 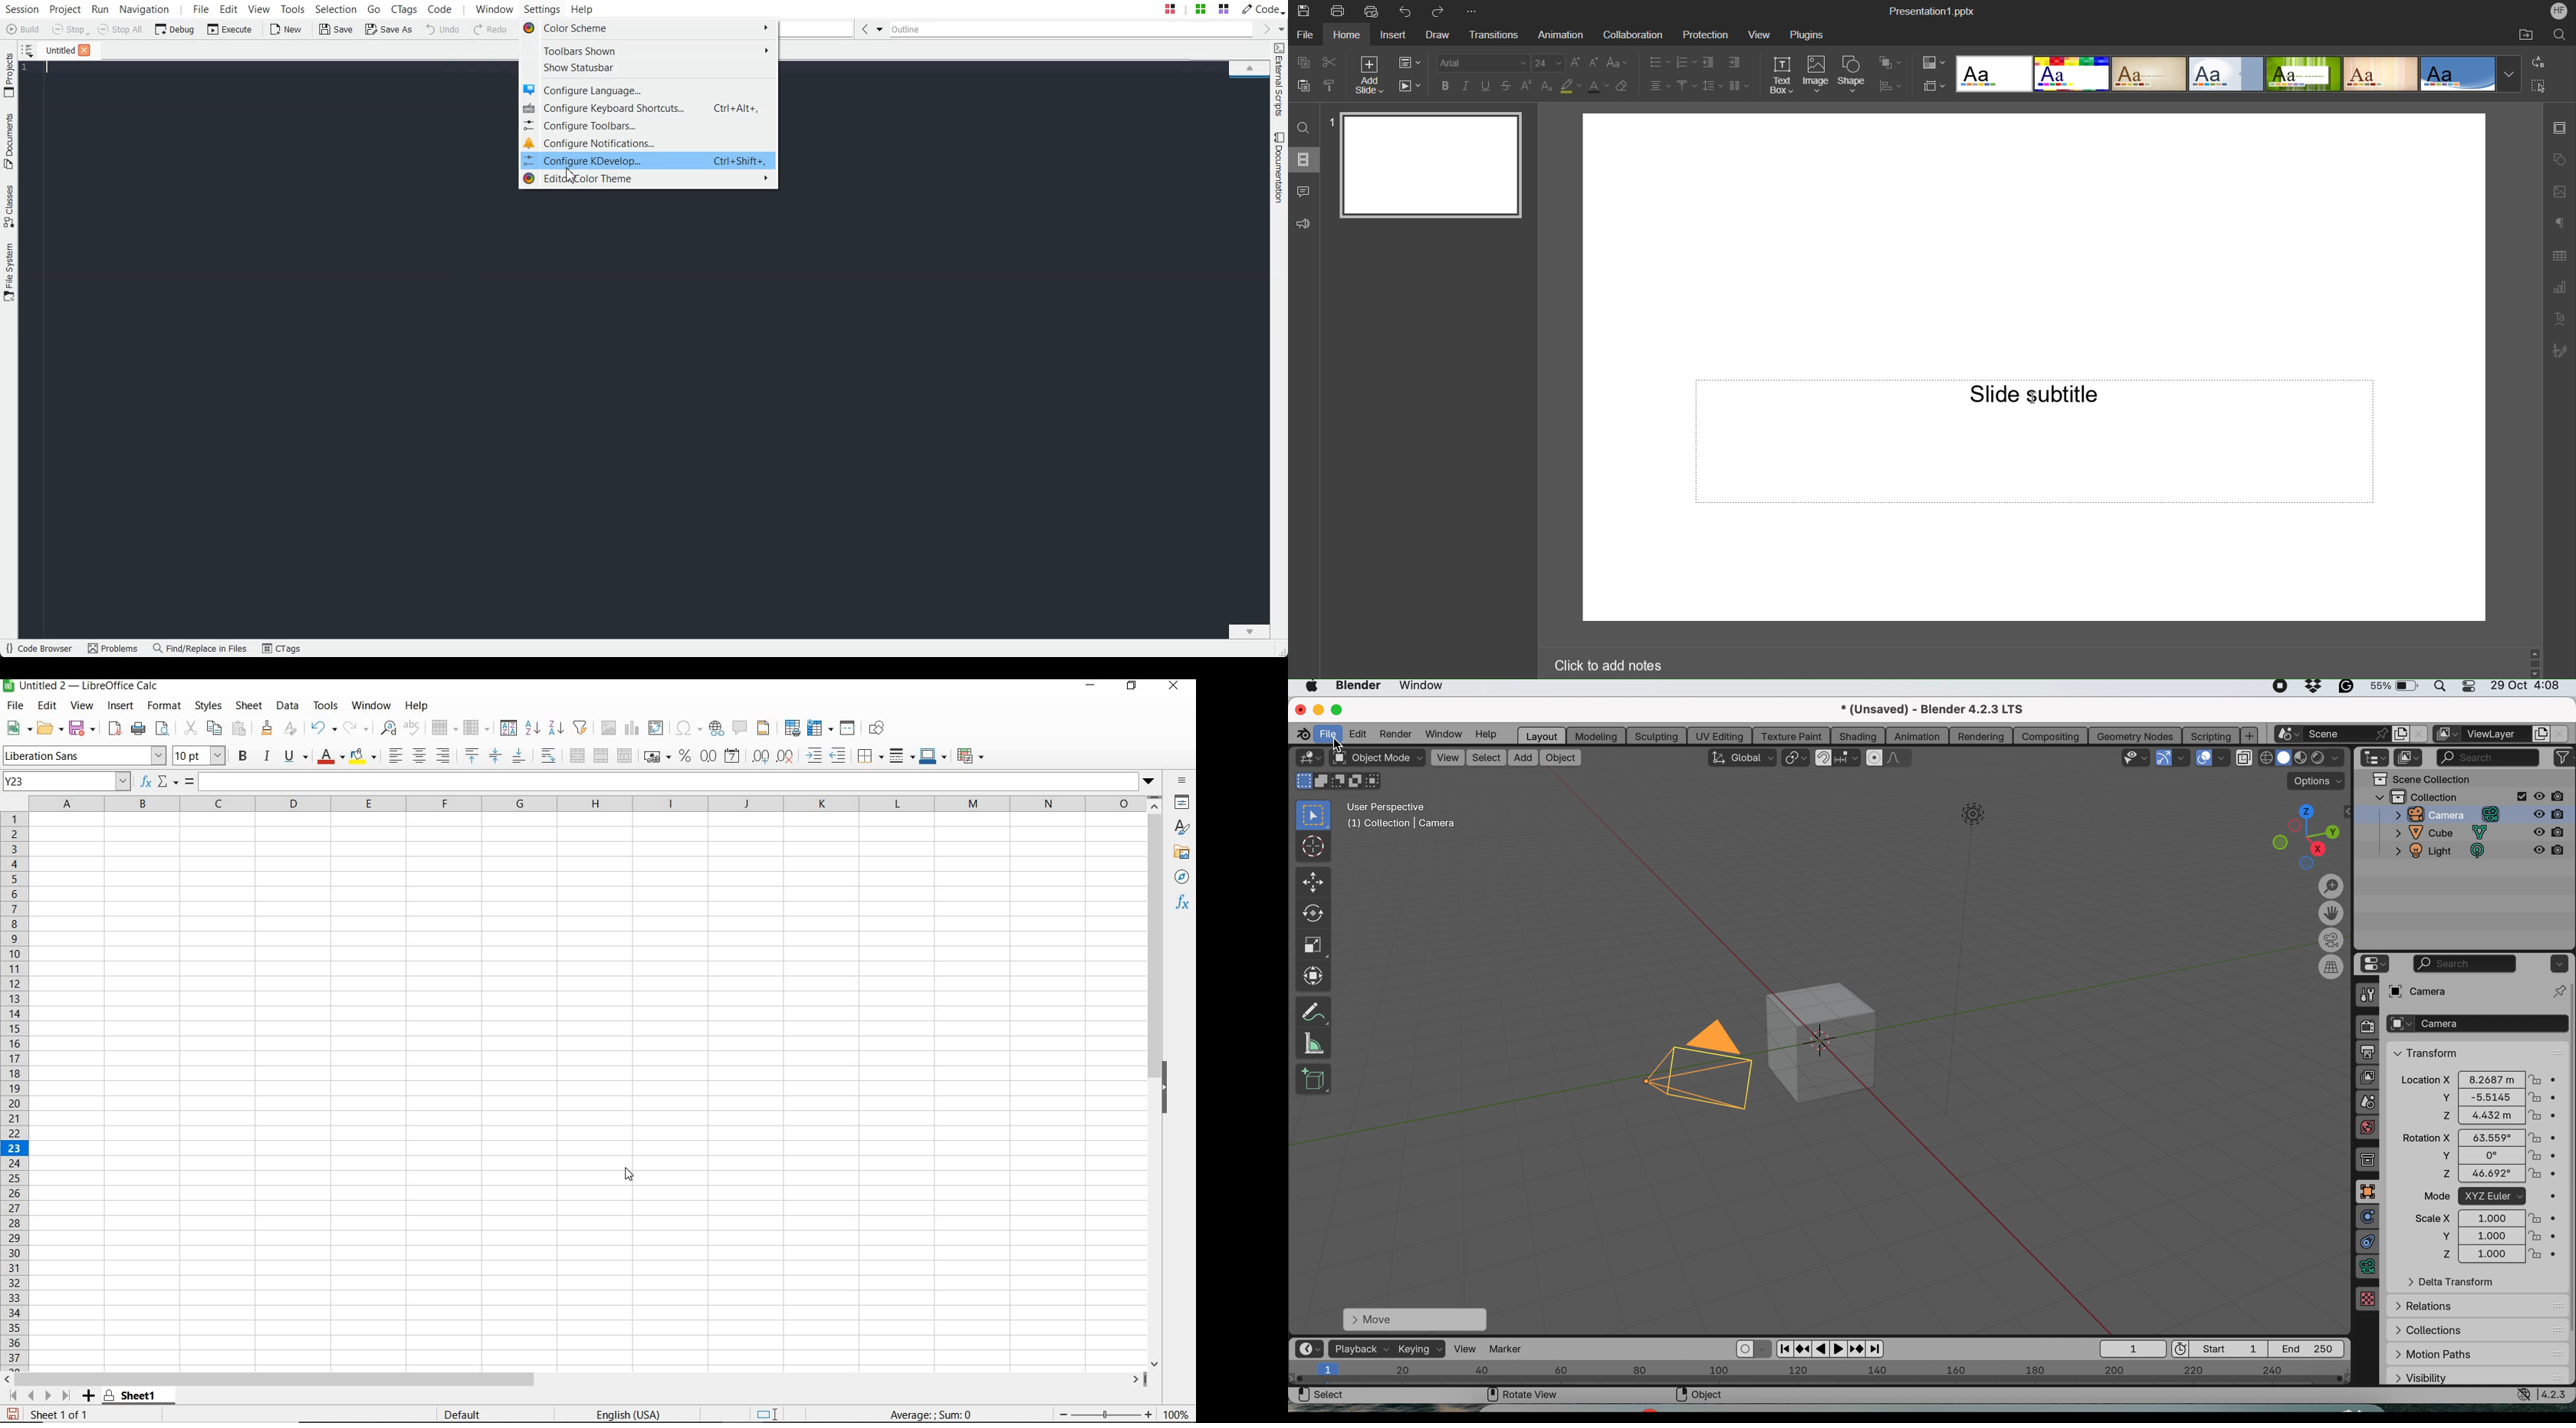 I want to click on ROW, so click(x=444, y=726).